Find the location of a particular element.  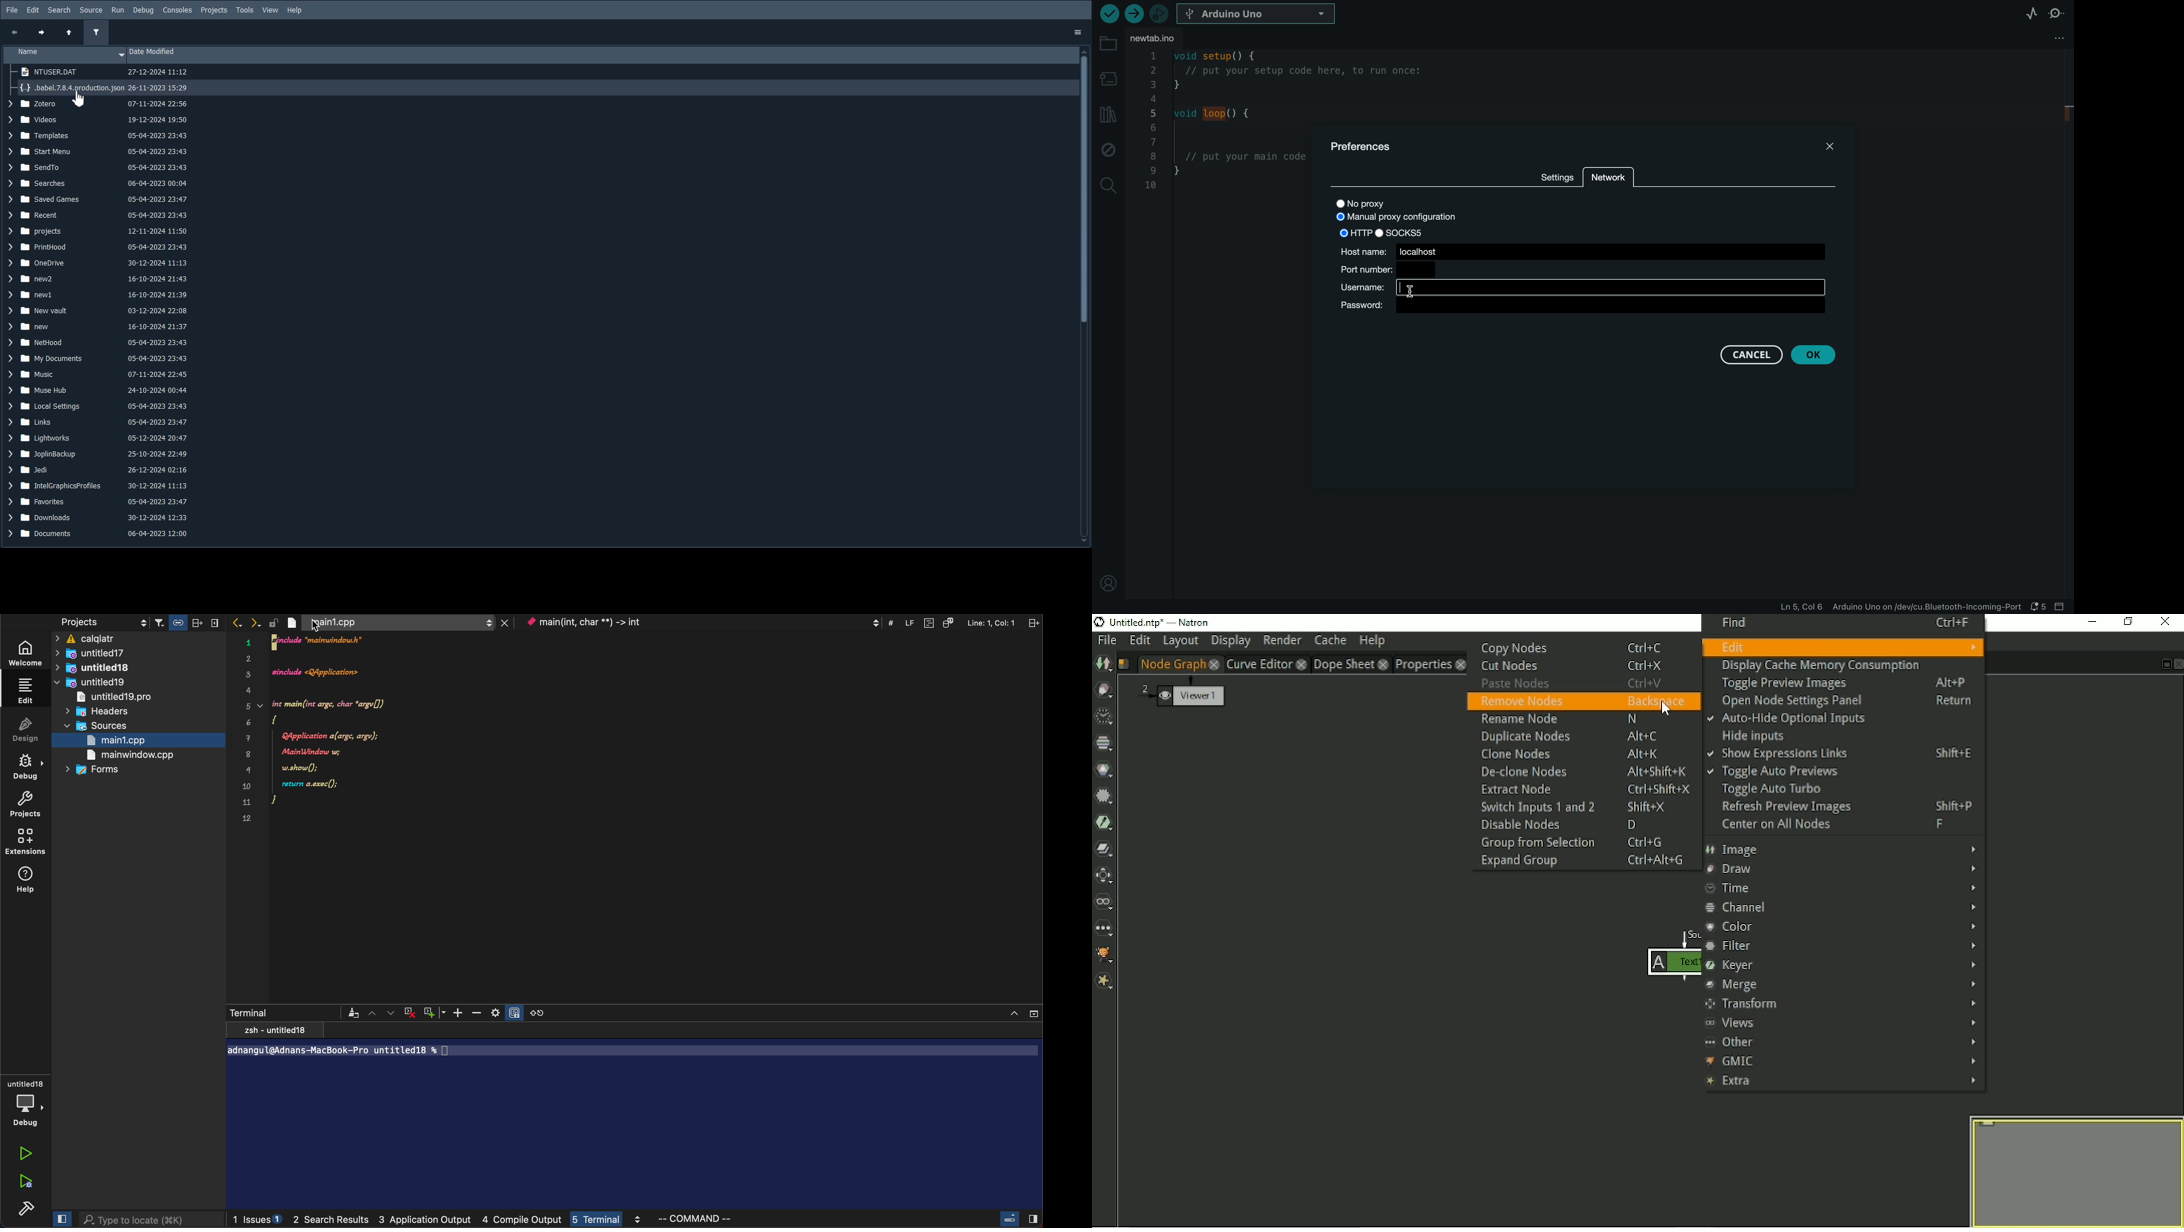

run is located at coordinates (25, 1155).